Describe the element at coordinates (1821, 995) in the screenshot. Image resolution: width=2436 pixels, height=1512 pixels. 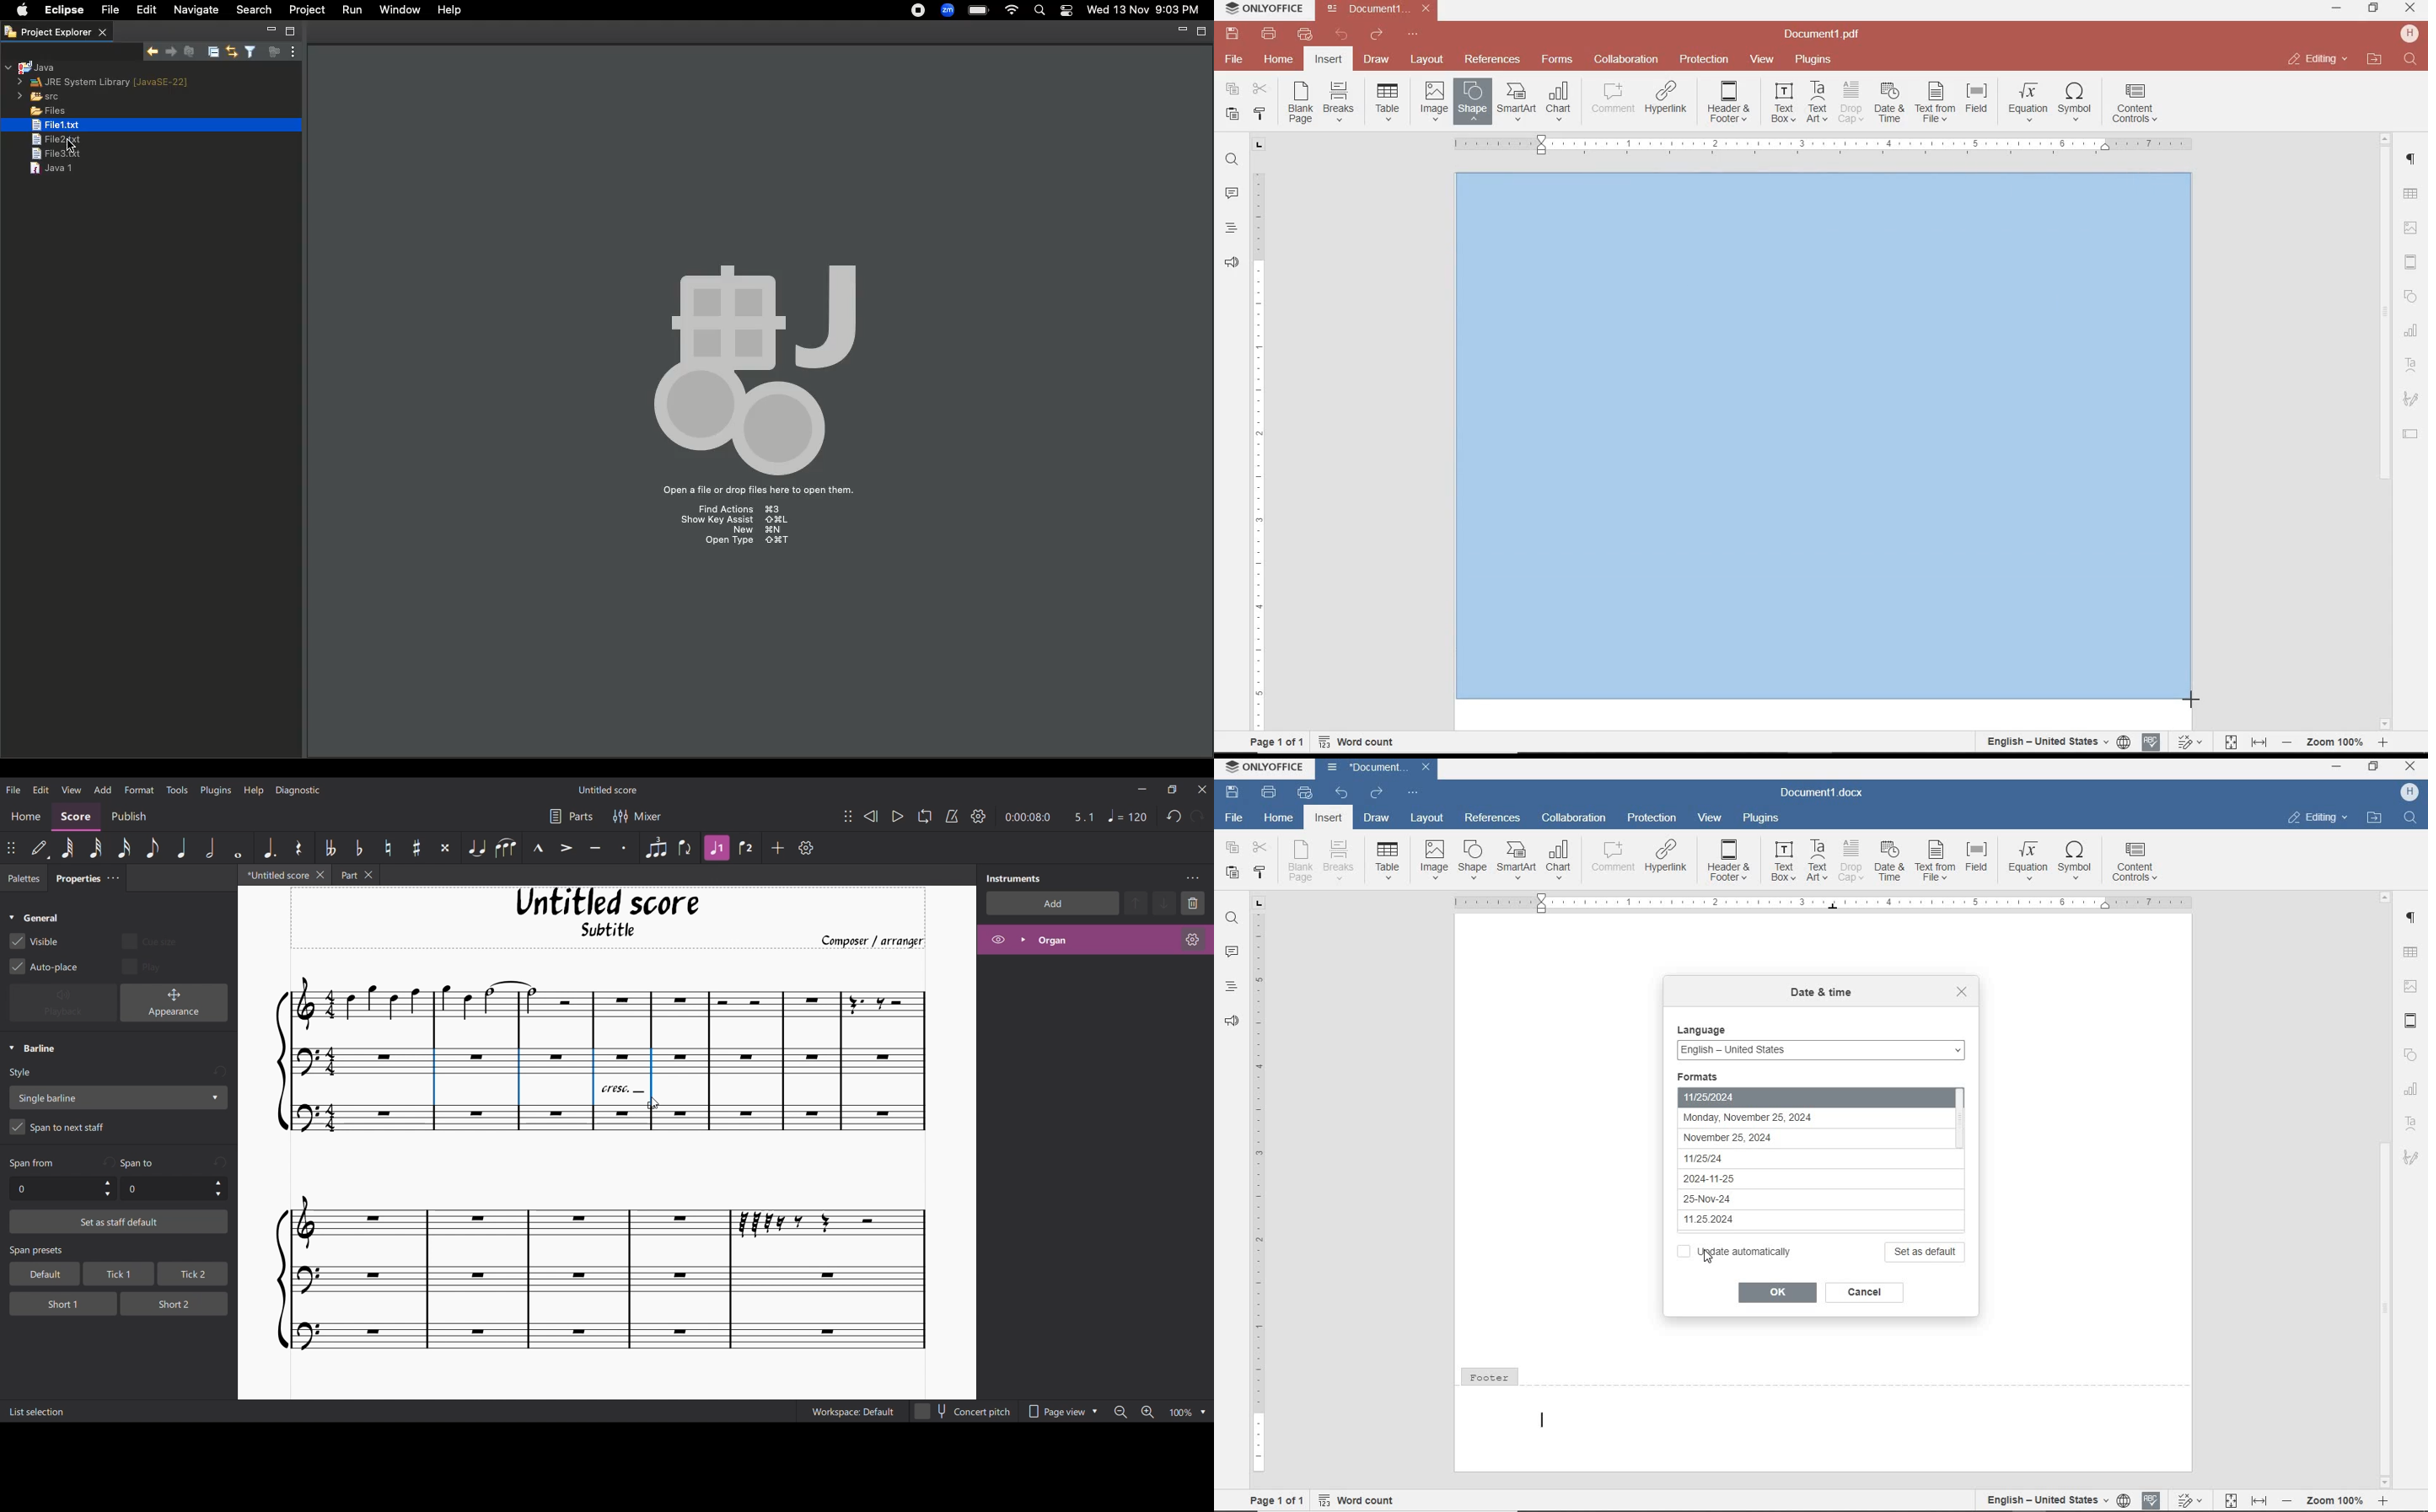
I see `date & time` at that location.